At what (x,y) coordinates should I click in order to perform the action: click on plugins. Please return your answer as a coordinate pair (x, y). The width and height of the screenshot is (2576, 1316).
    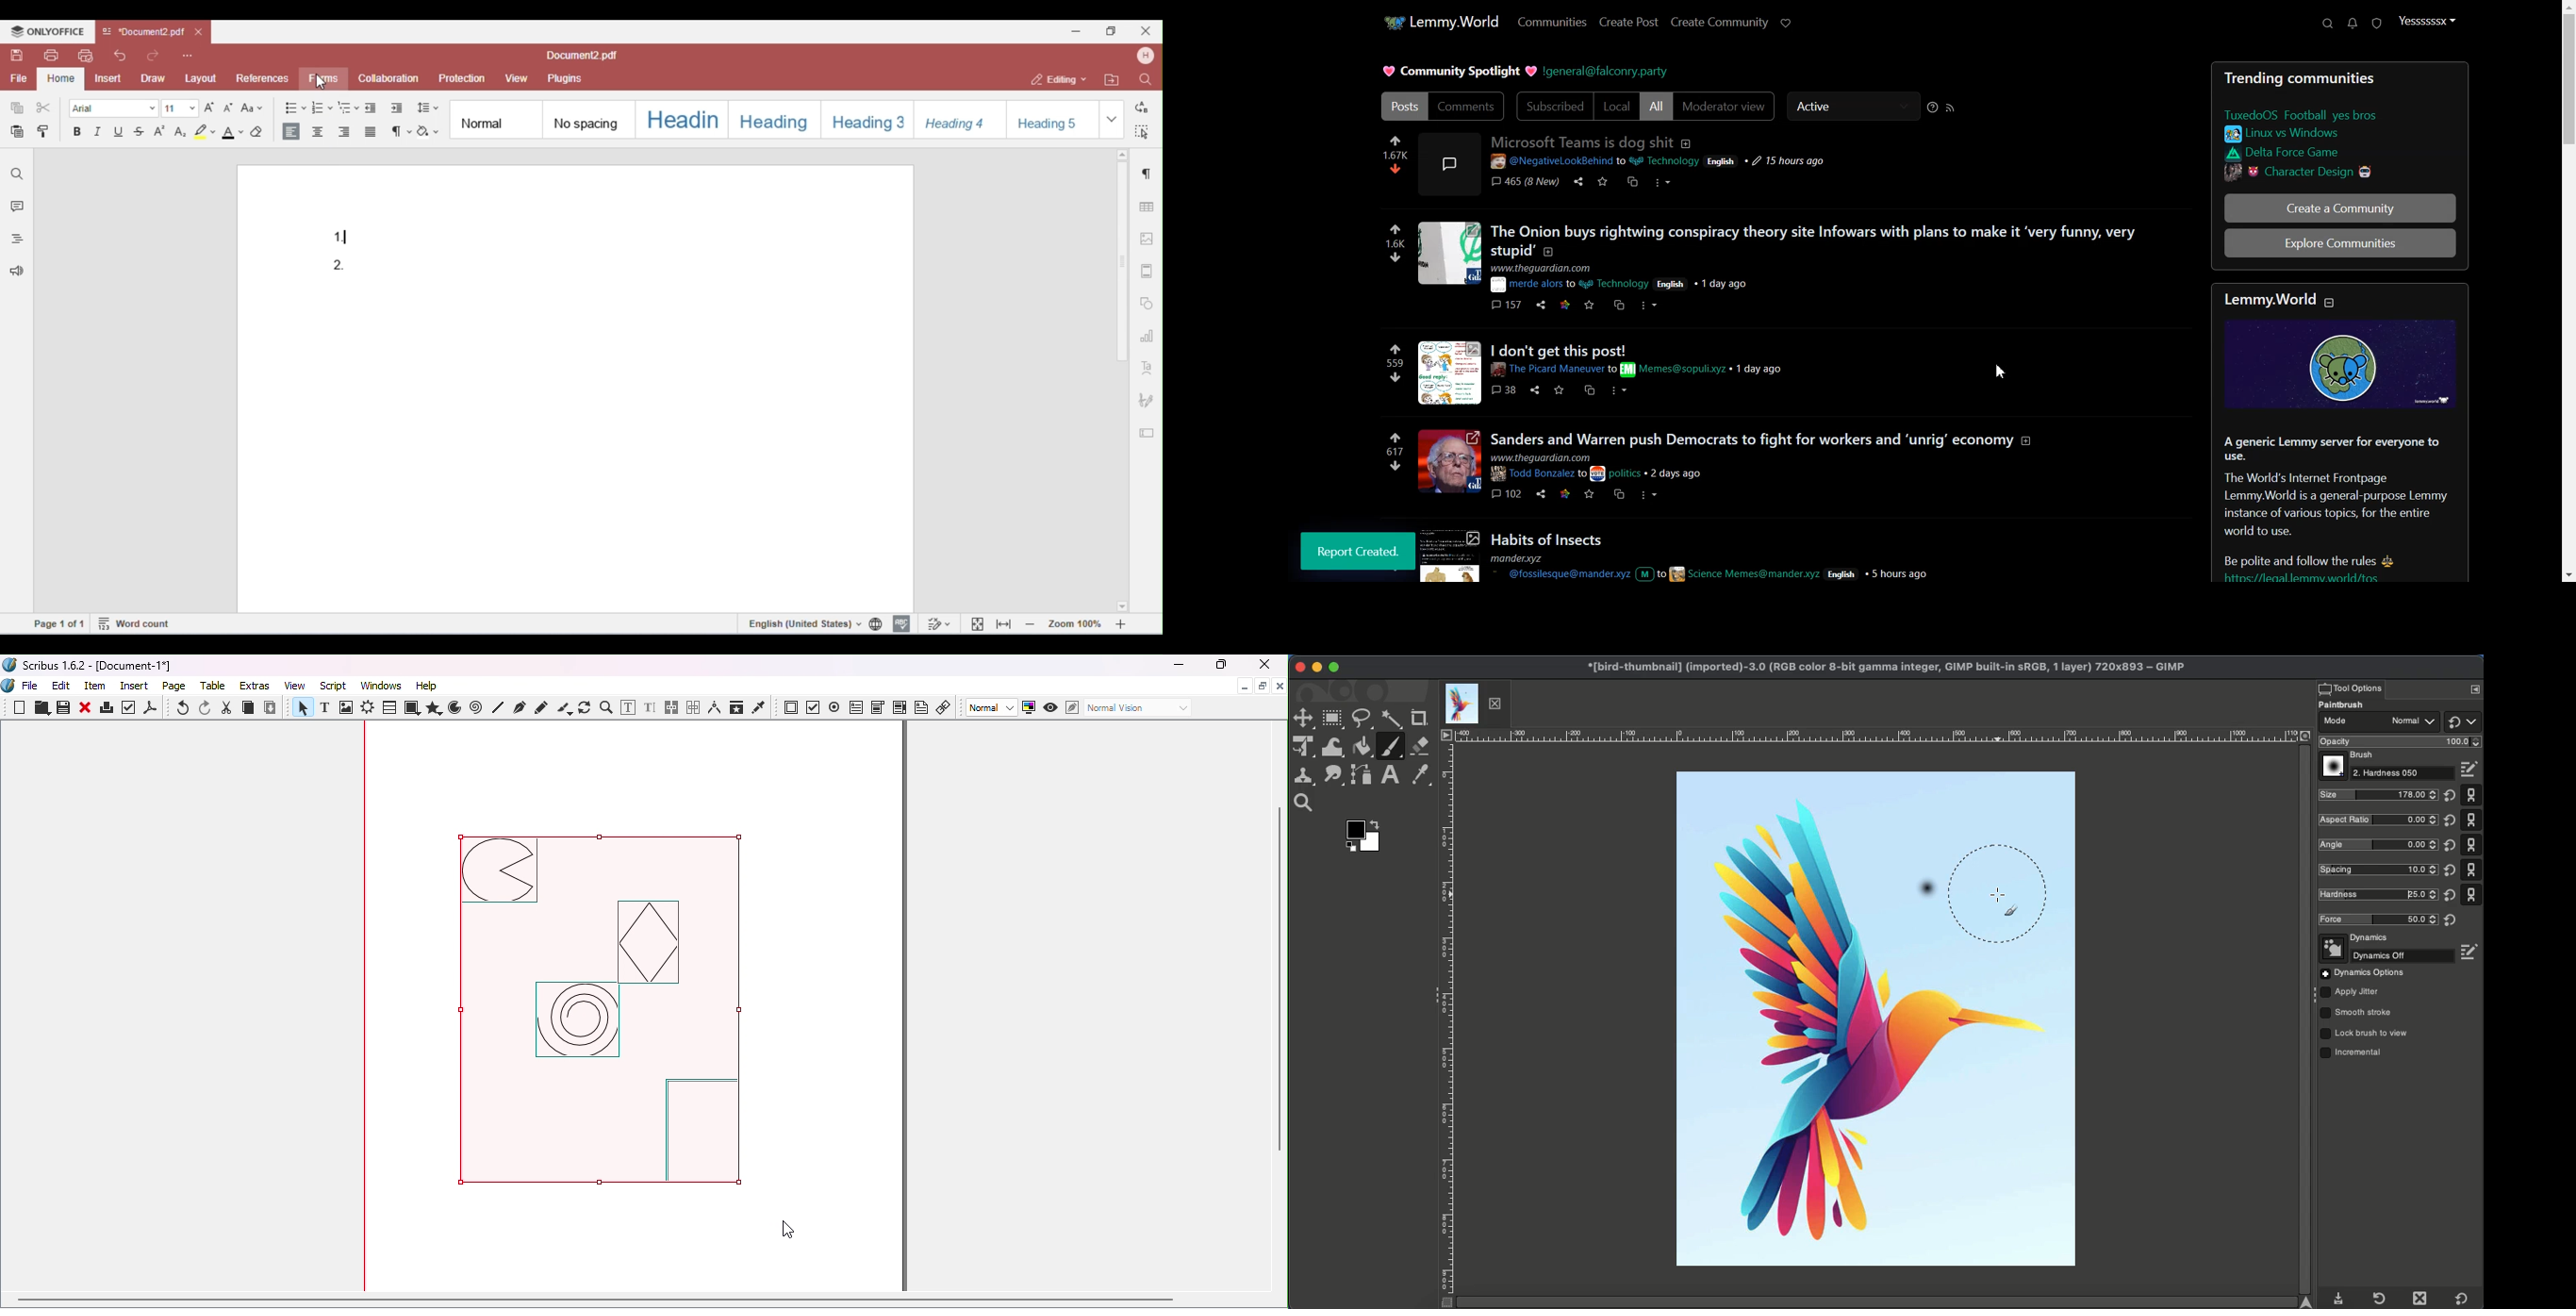
    Looking at the image, I should click on (564, 79).